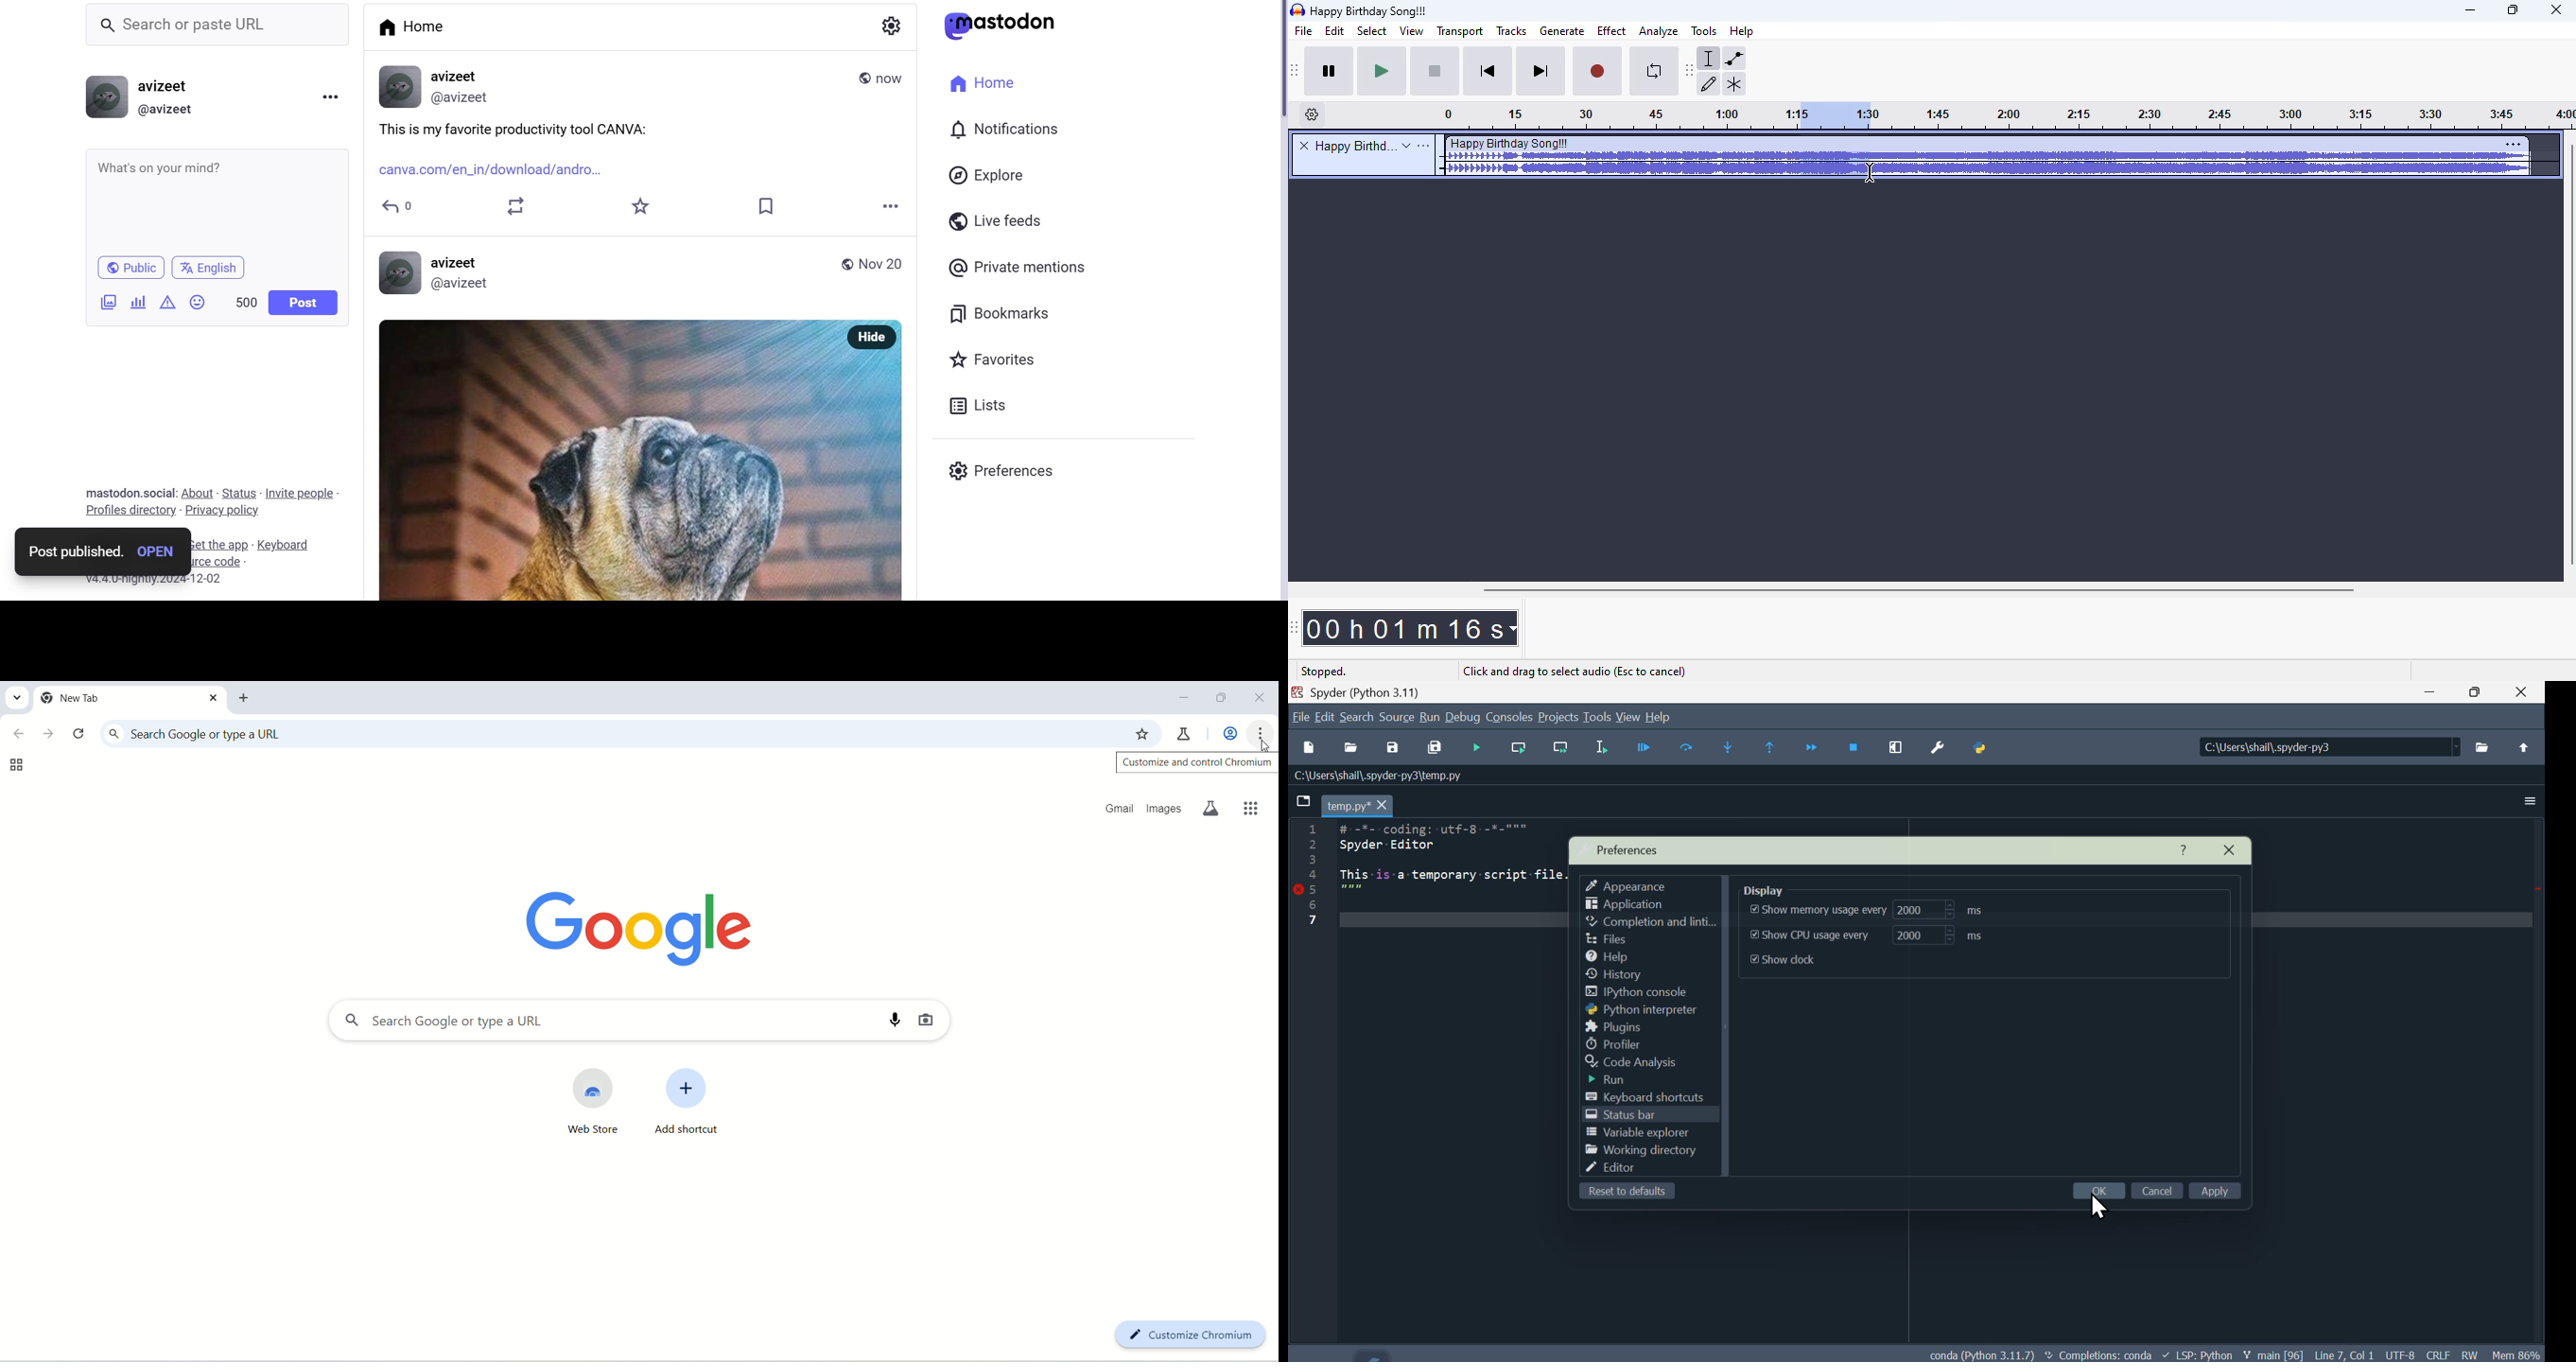 The height and width of the screenshot is (1372, 2576). What do you see at coordinates (1653, 1097) in the screenshot?
I see `Keyboard shortcuts` at bounding box center [1653, 1097].